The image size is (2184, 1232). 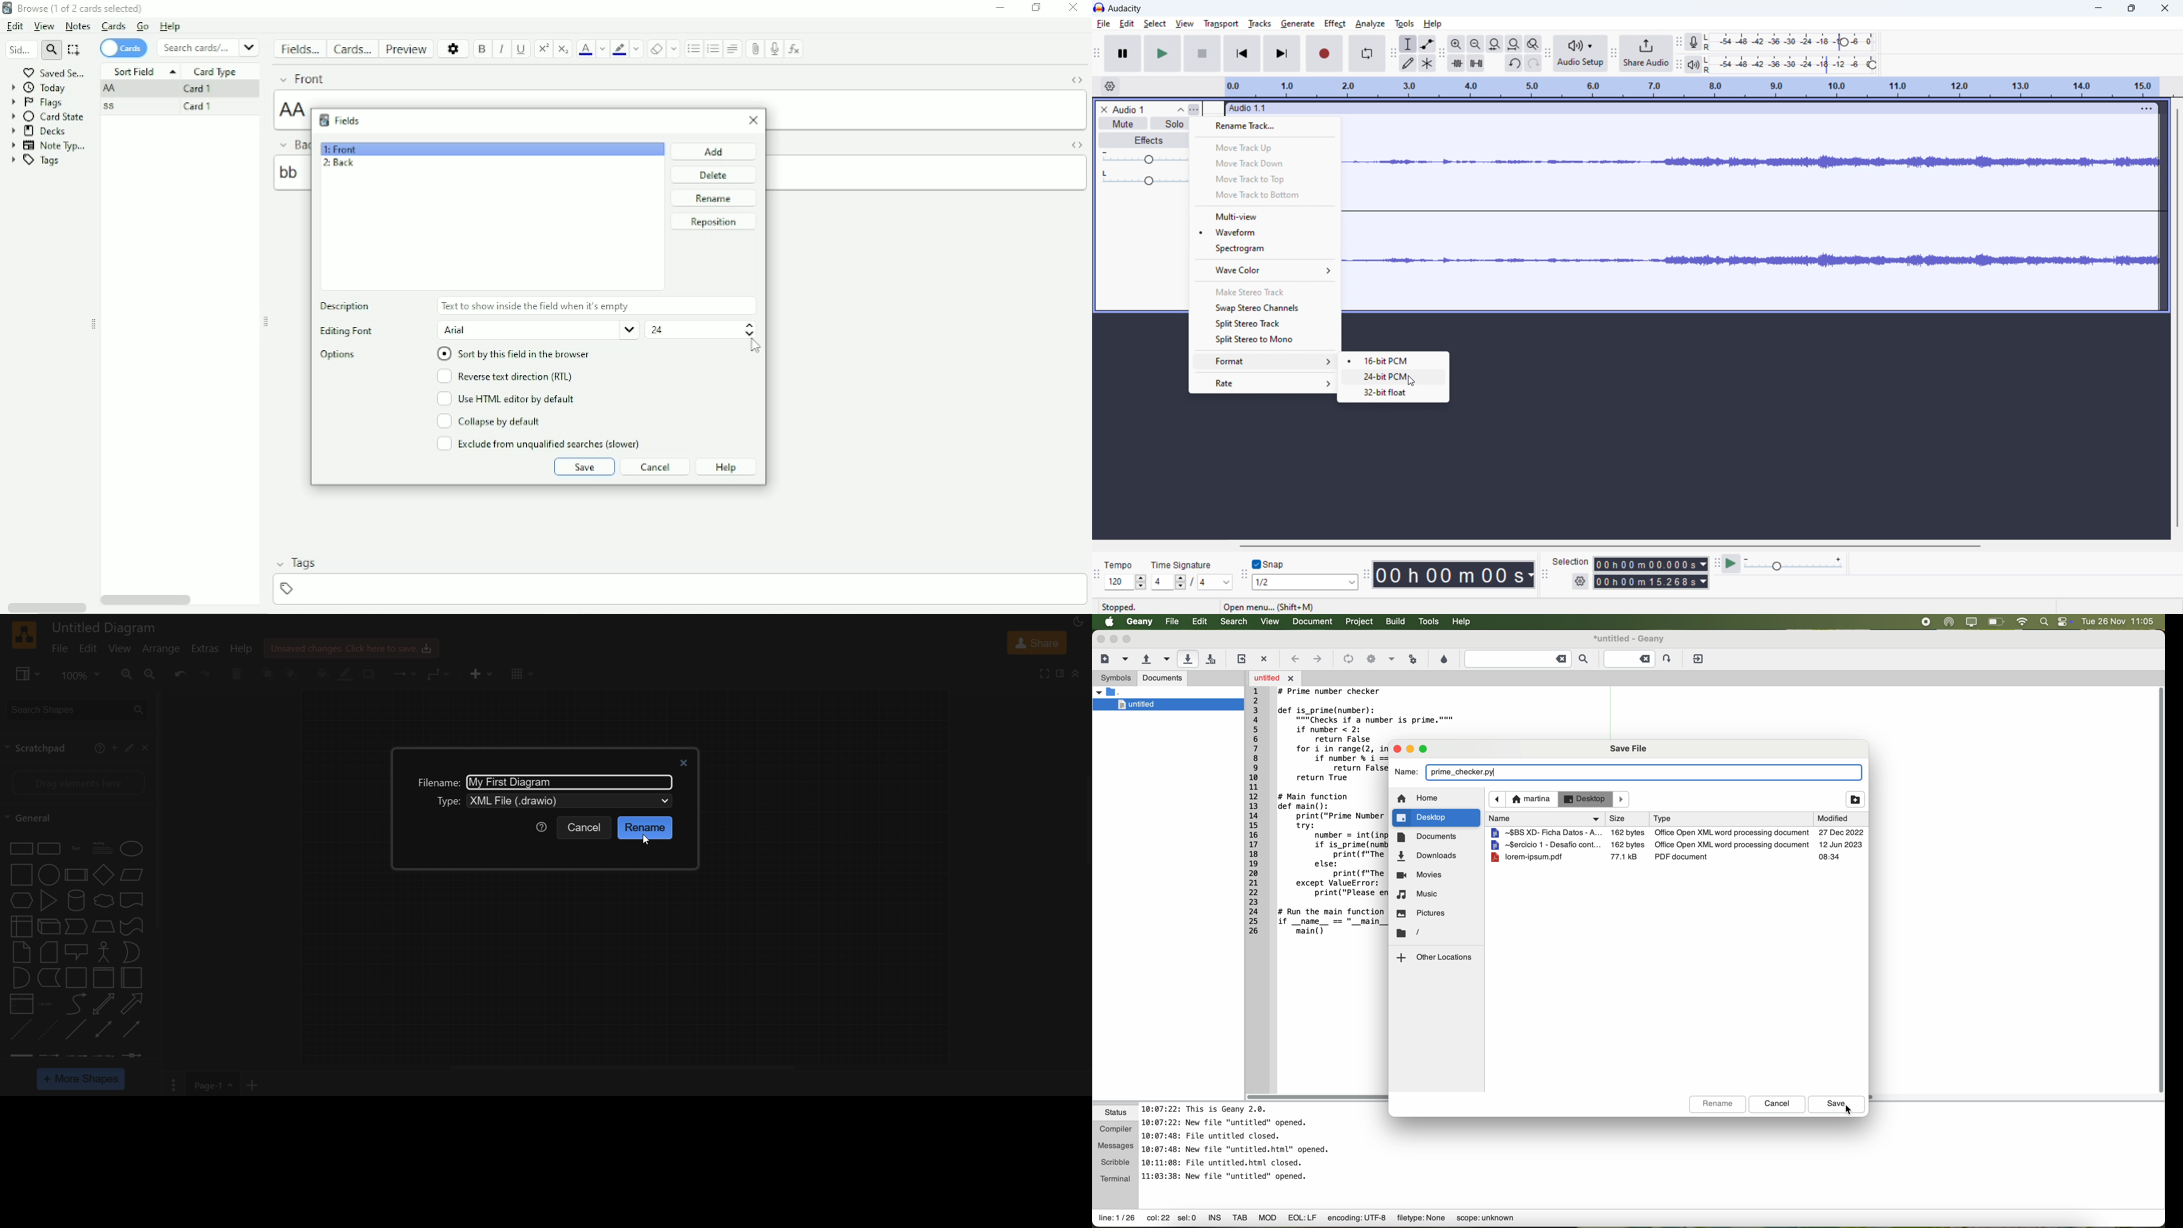 What do you see at coordinates (1424, 913) in the screenshot?
I see `pictures` at bounding box center [1424, 913].